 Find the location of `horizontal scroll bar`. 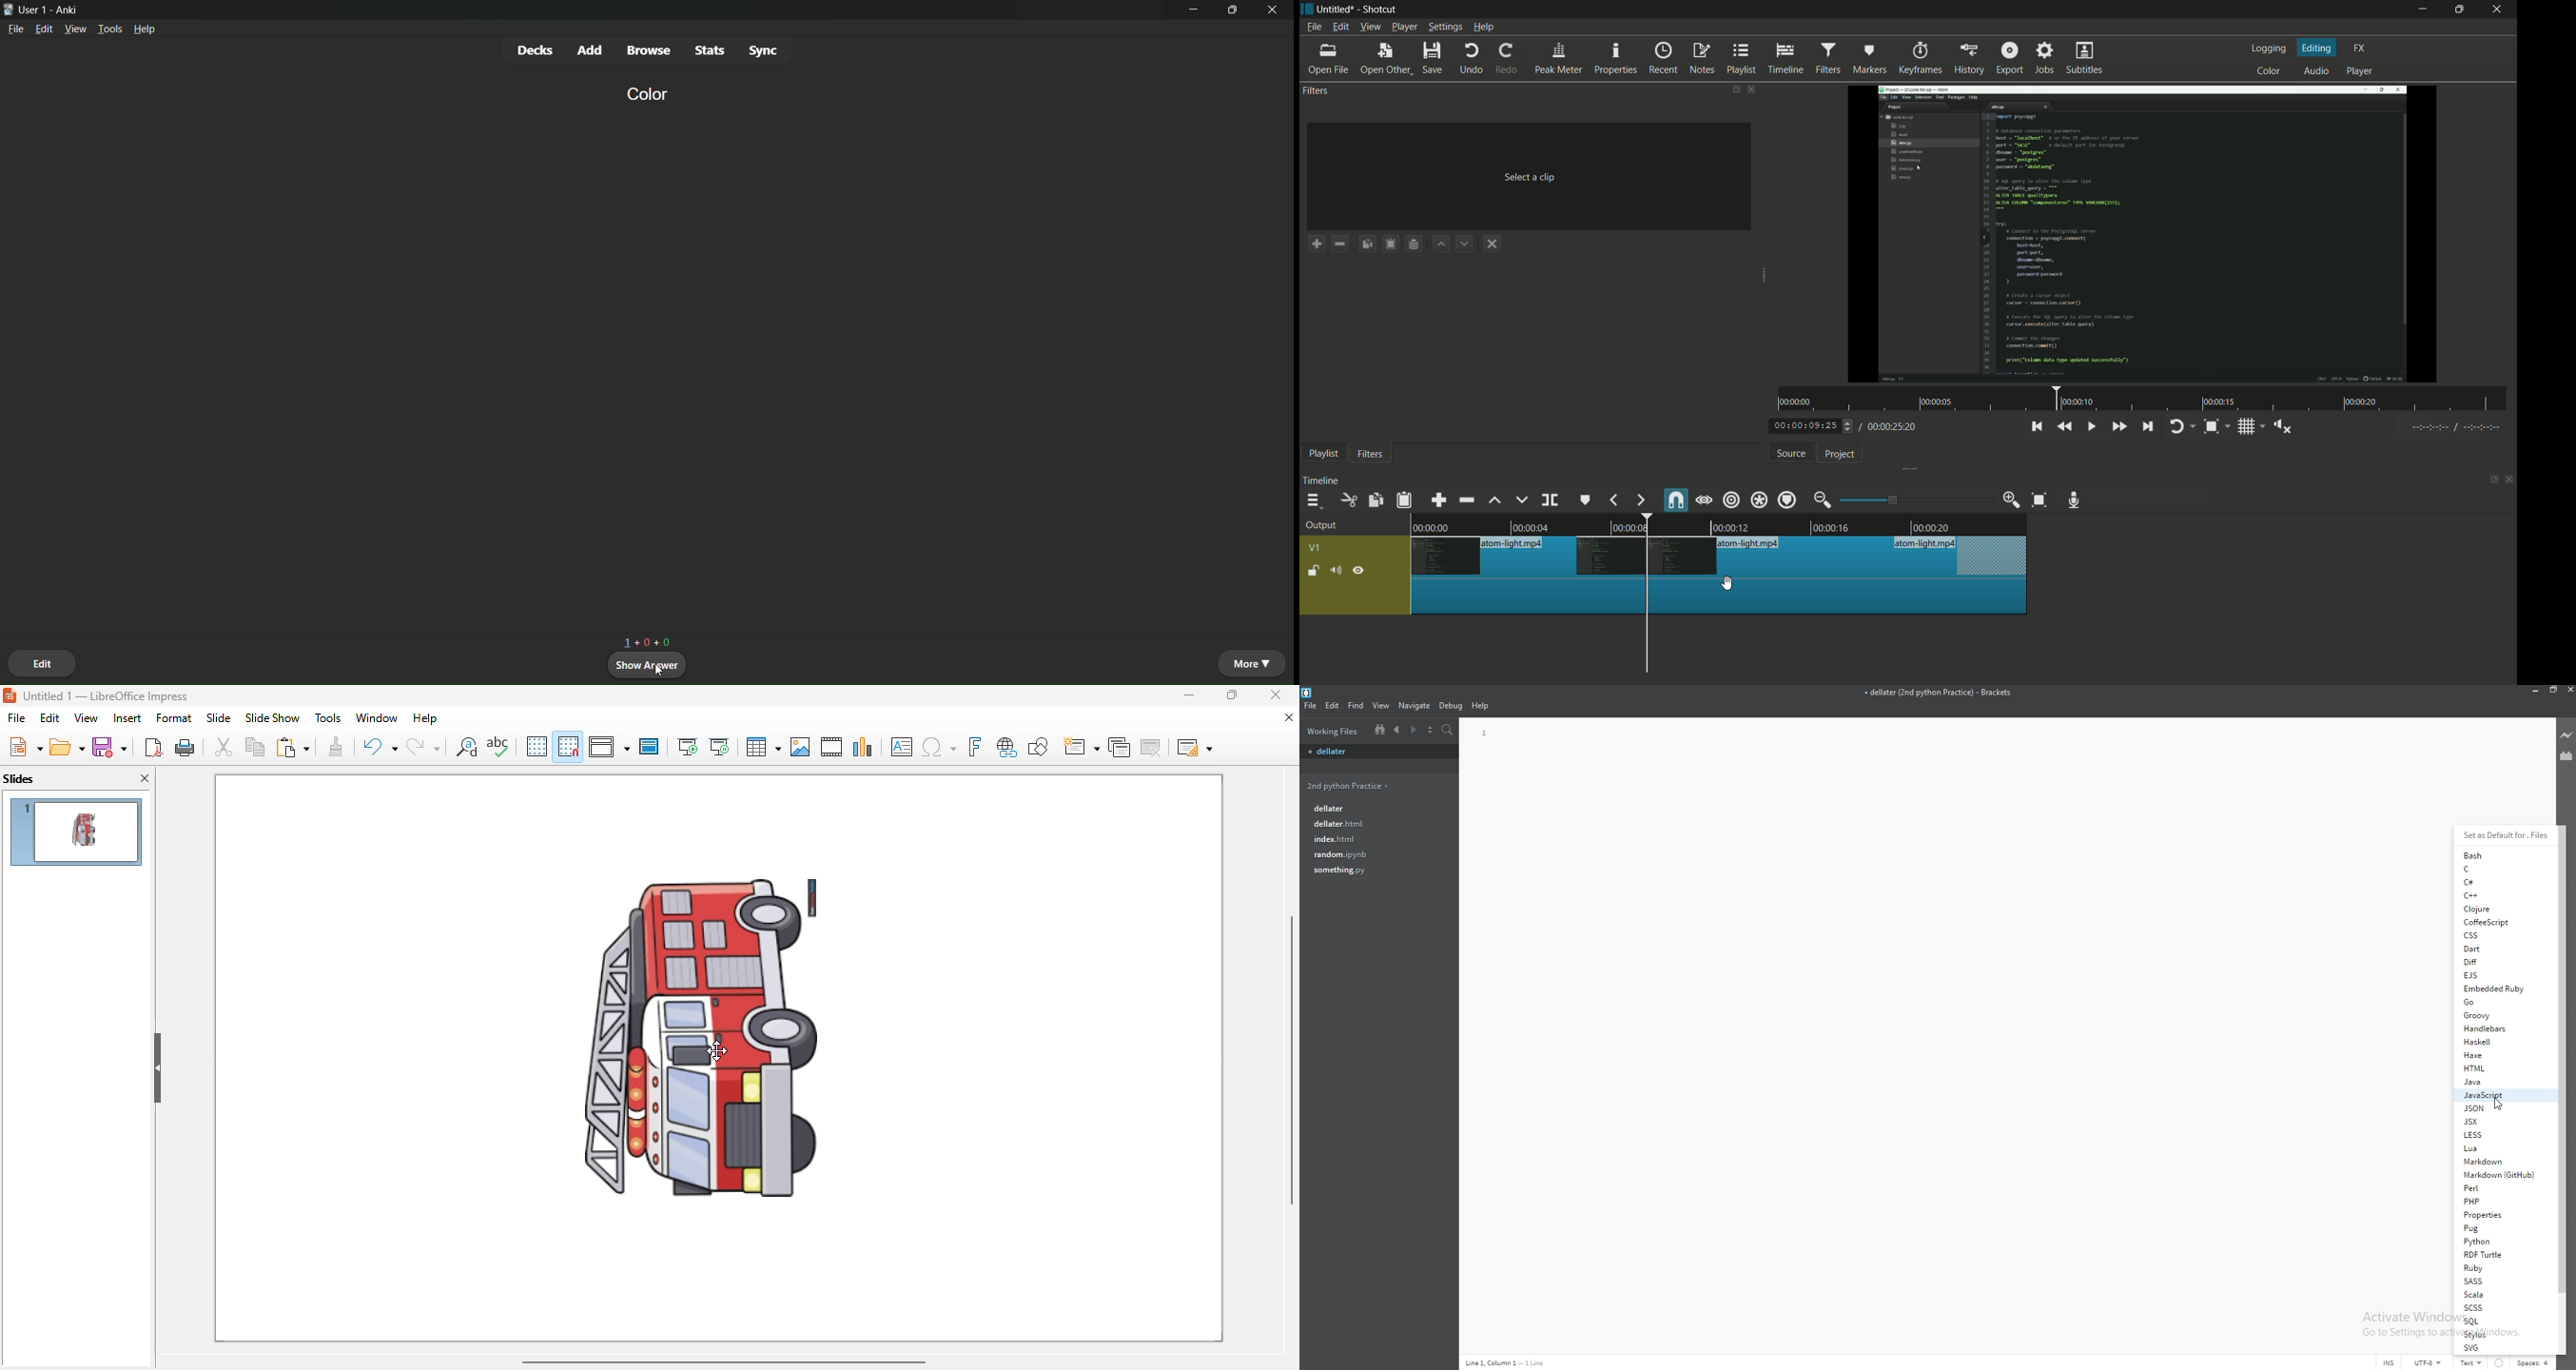

horizontal scroll bar is located at coordinates (725, 1362).